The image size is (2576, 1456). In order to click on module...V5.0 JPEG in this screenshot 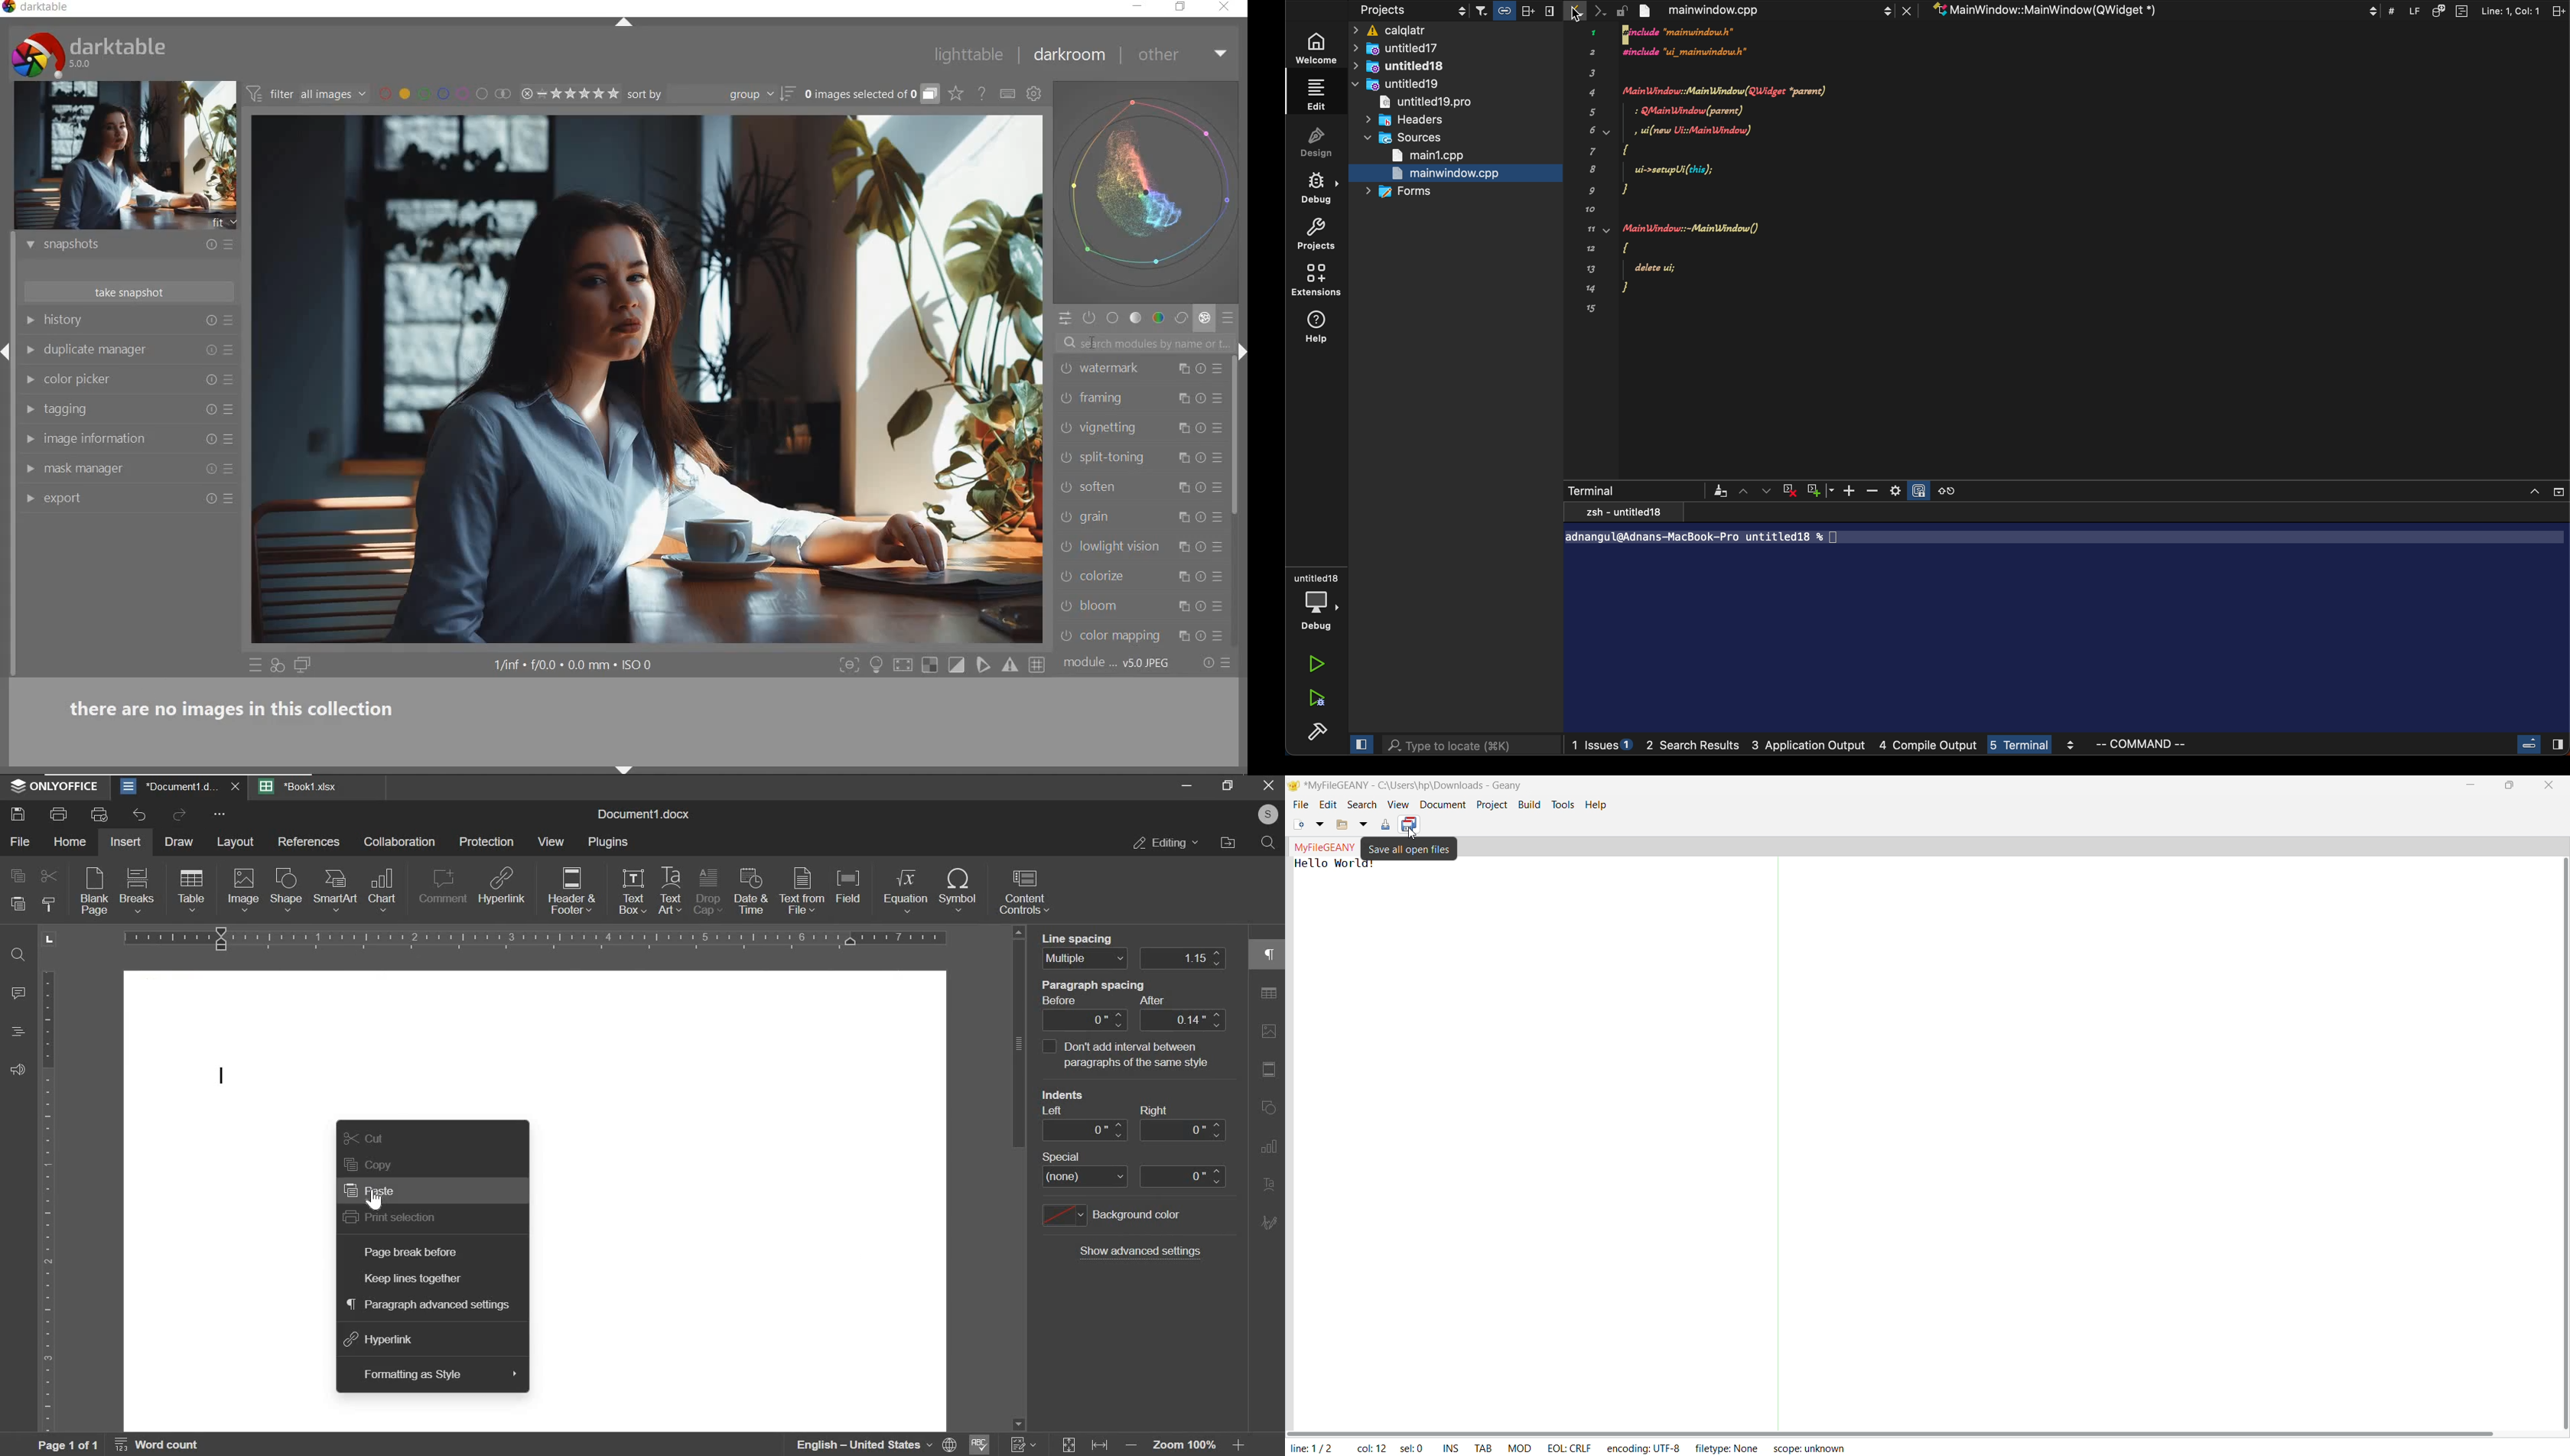, I will do `click(1117, 663)`.